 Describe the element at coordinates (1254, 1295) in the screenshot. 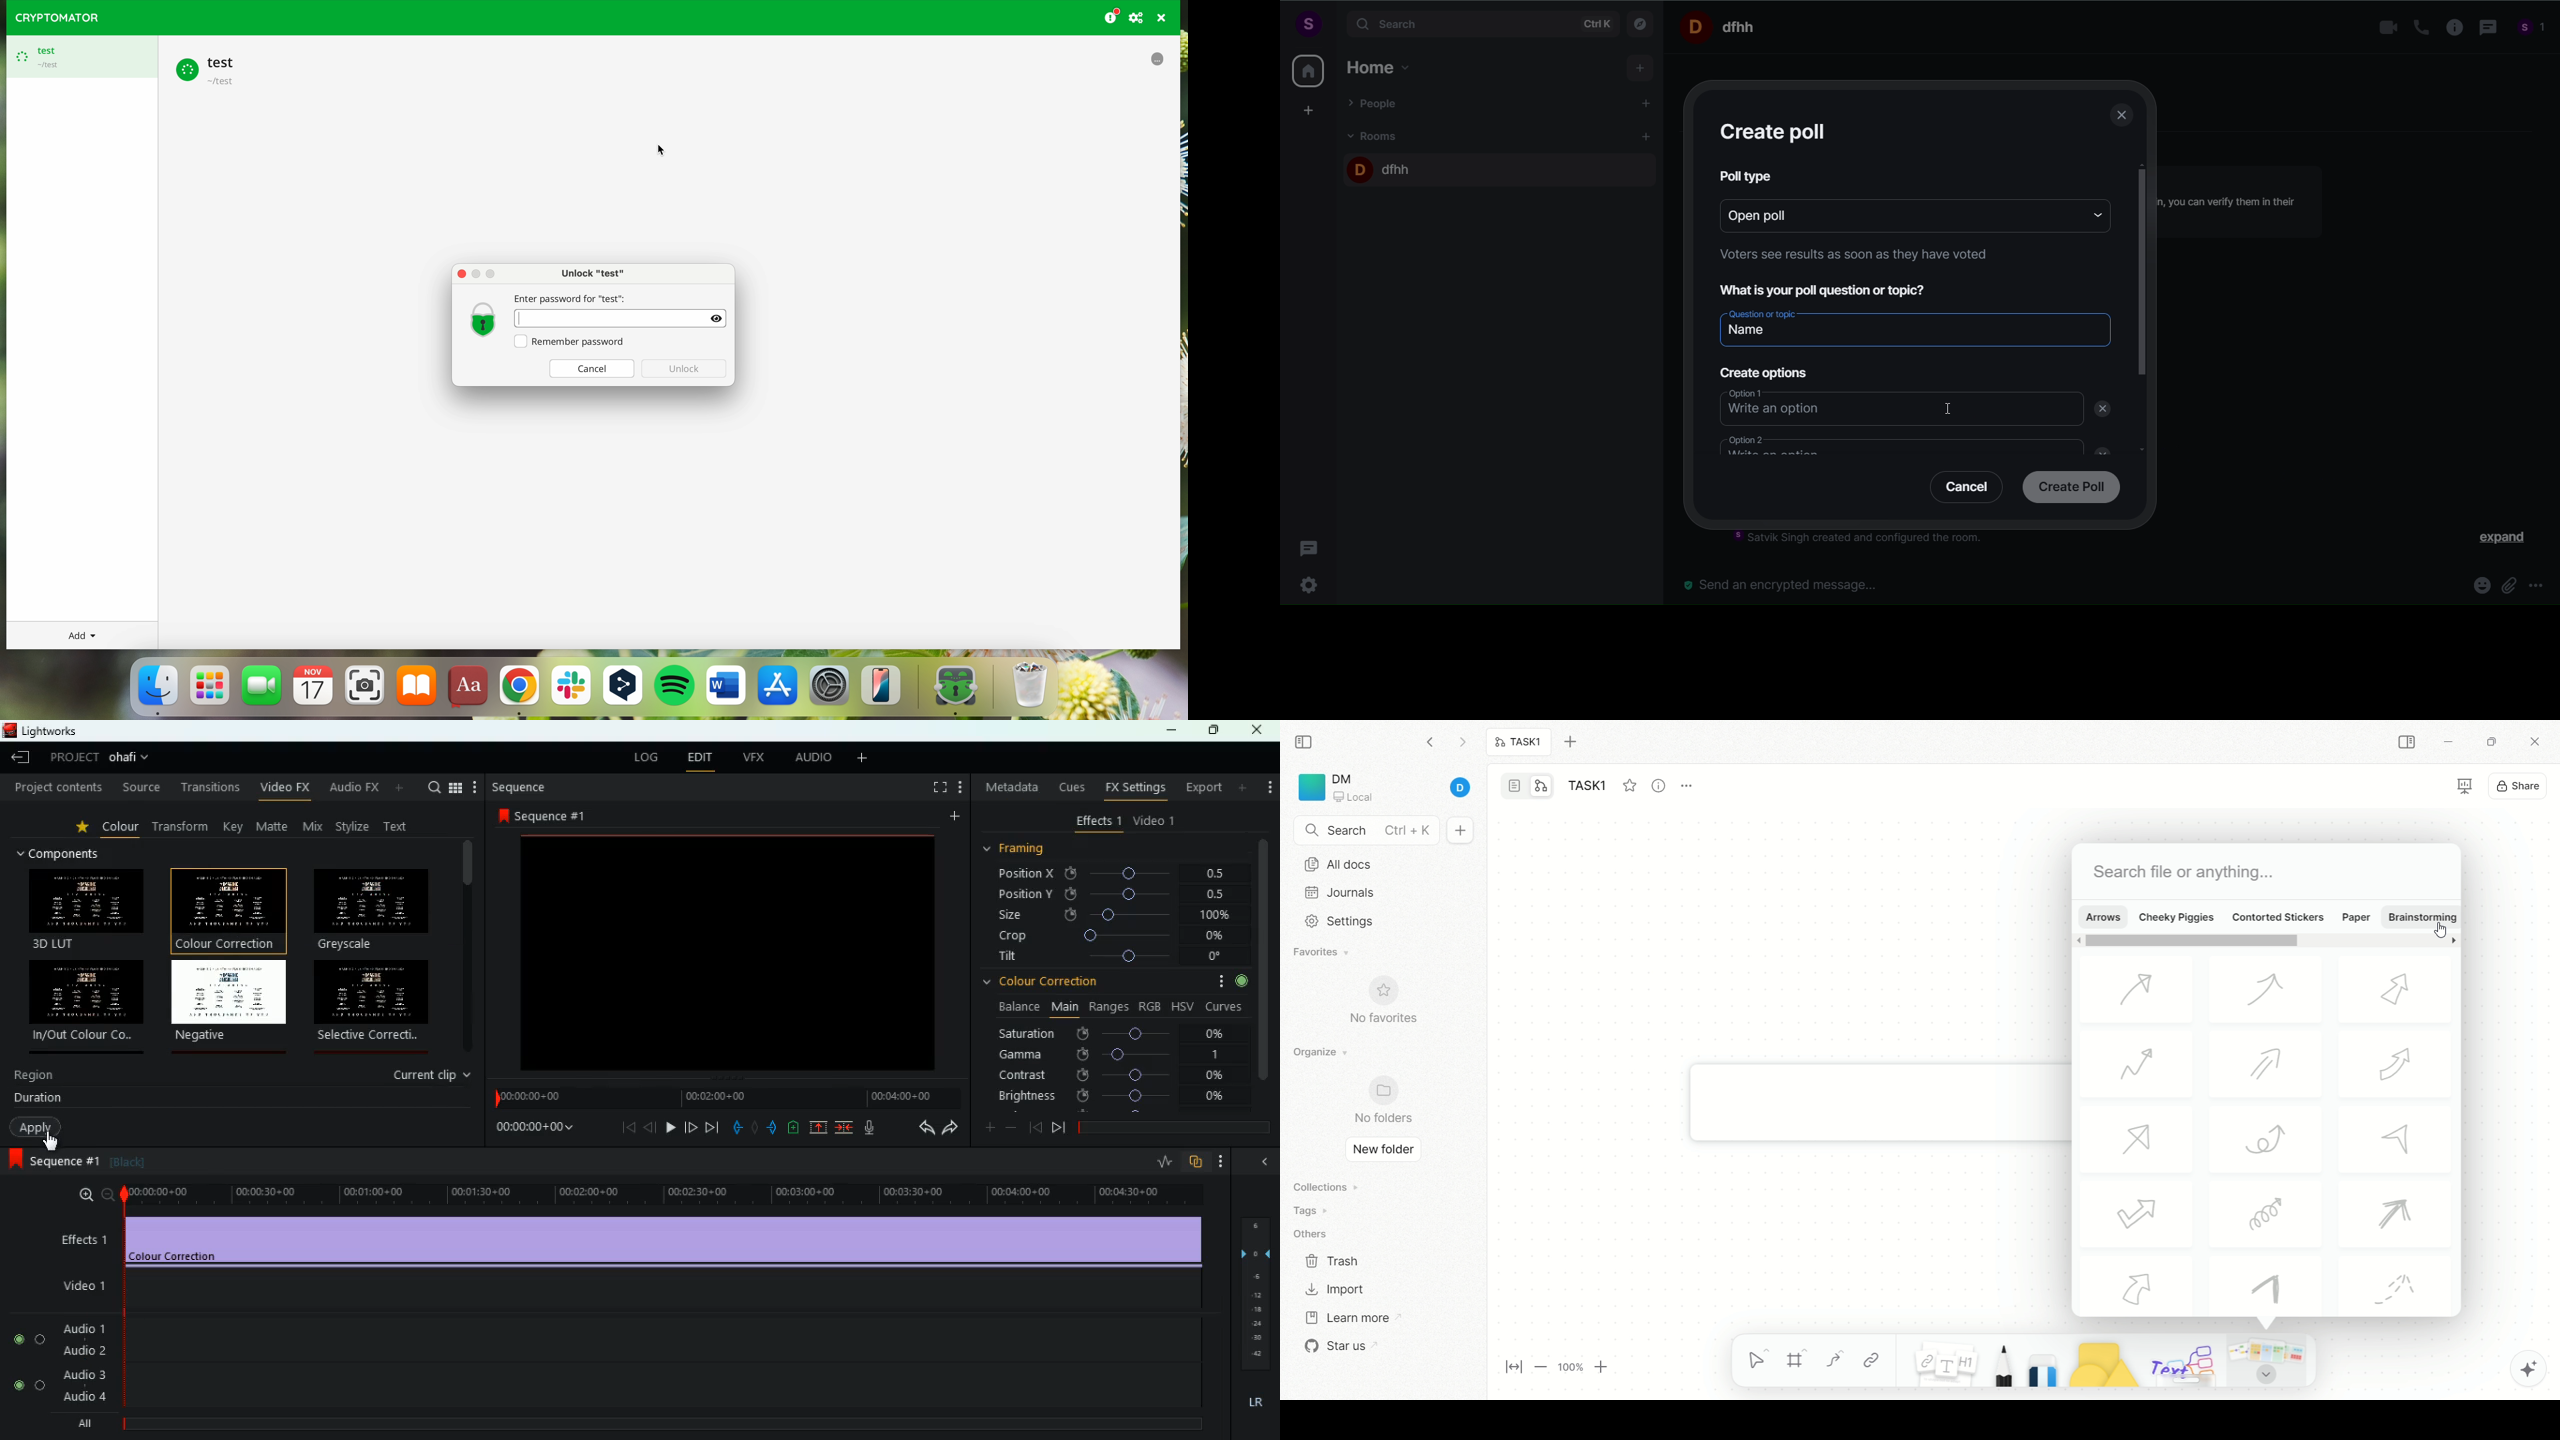

I see `layers` at that location.